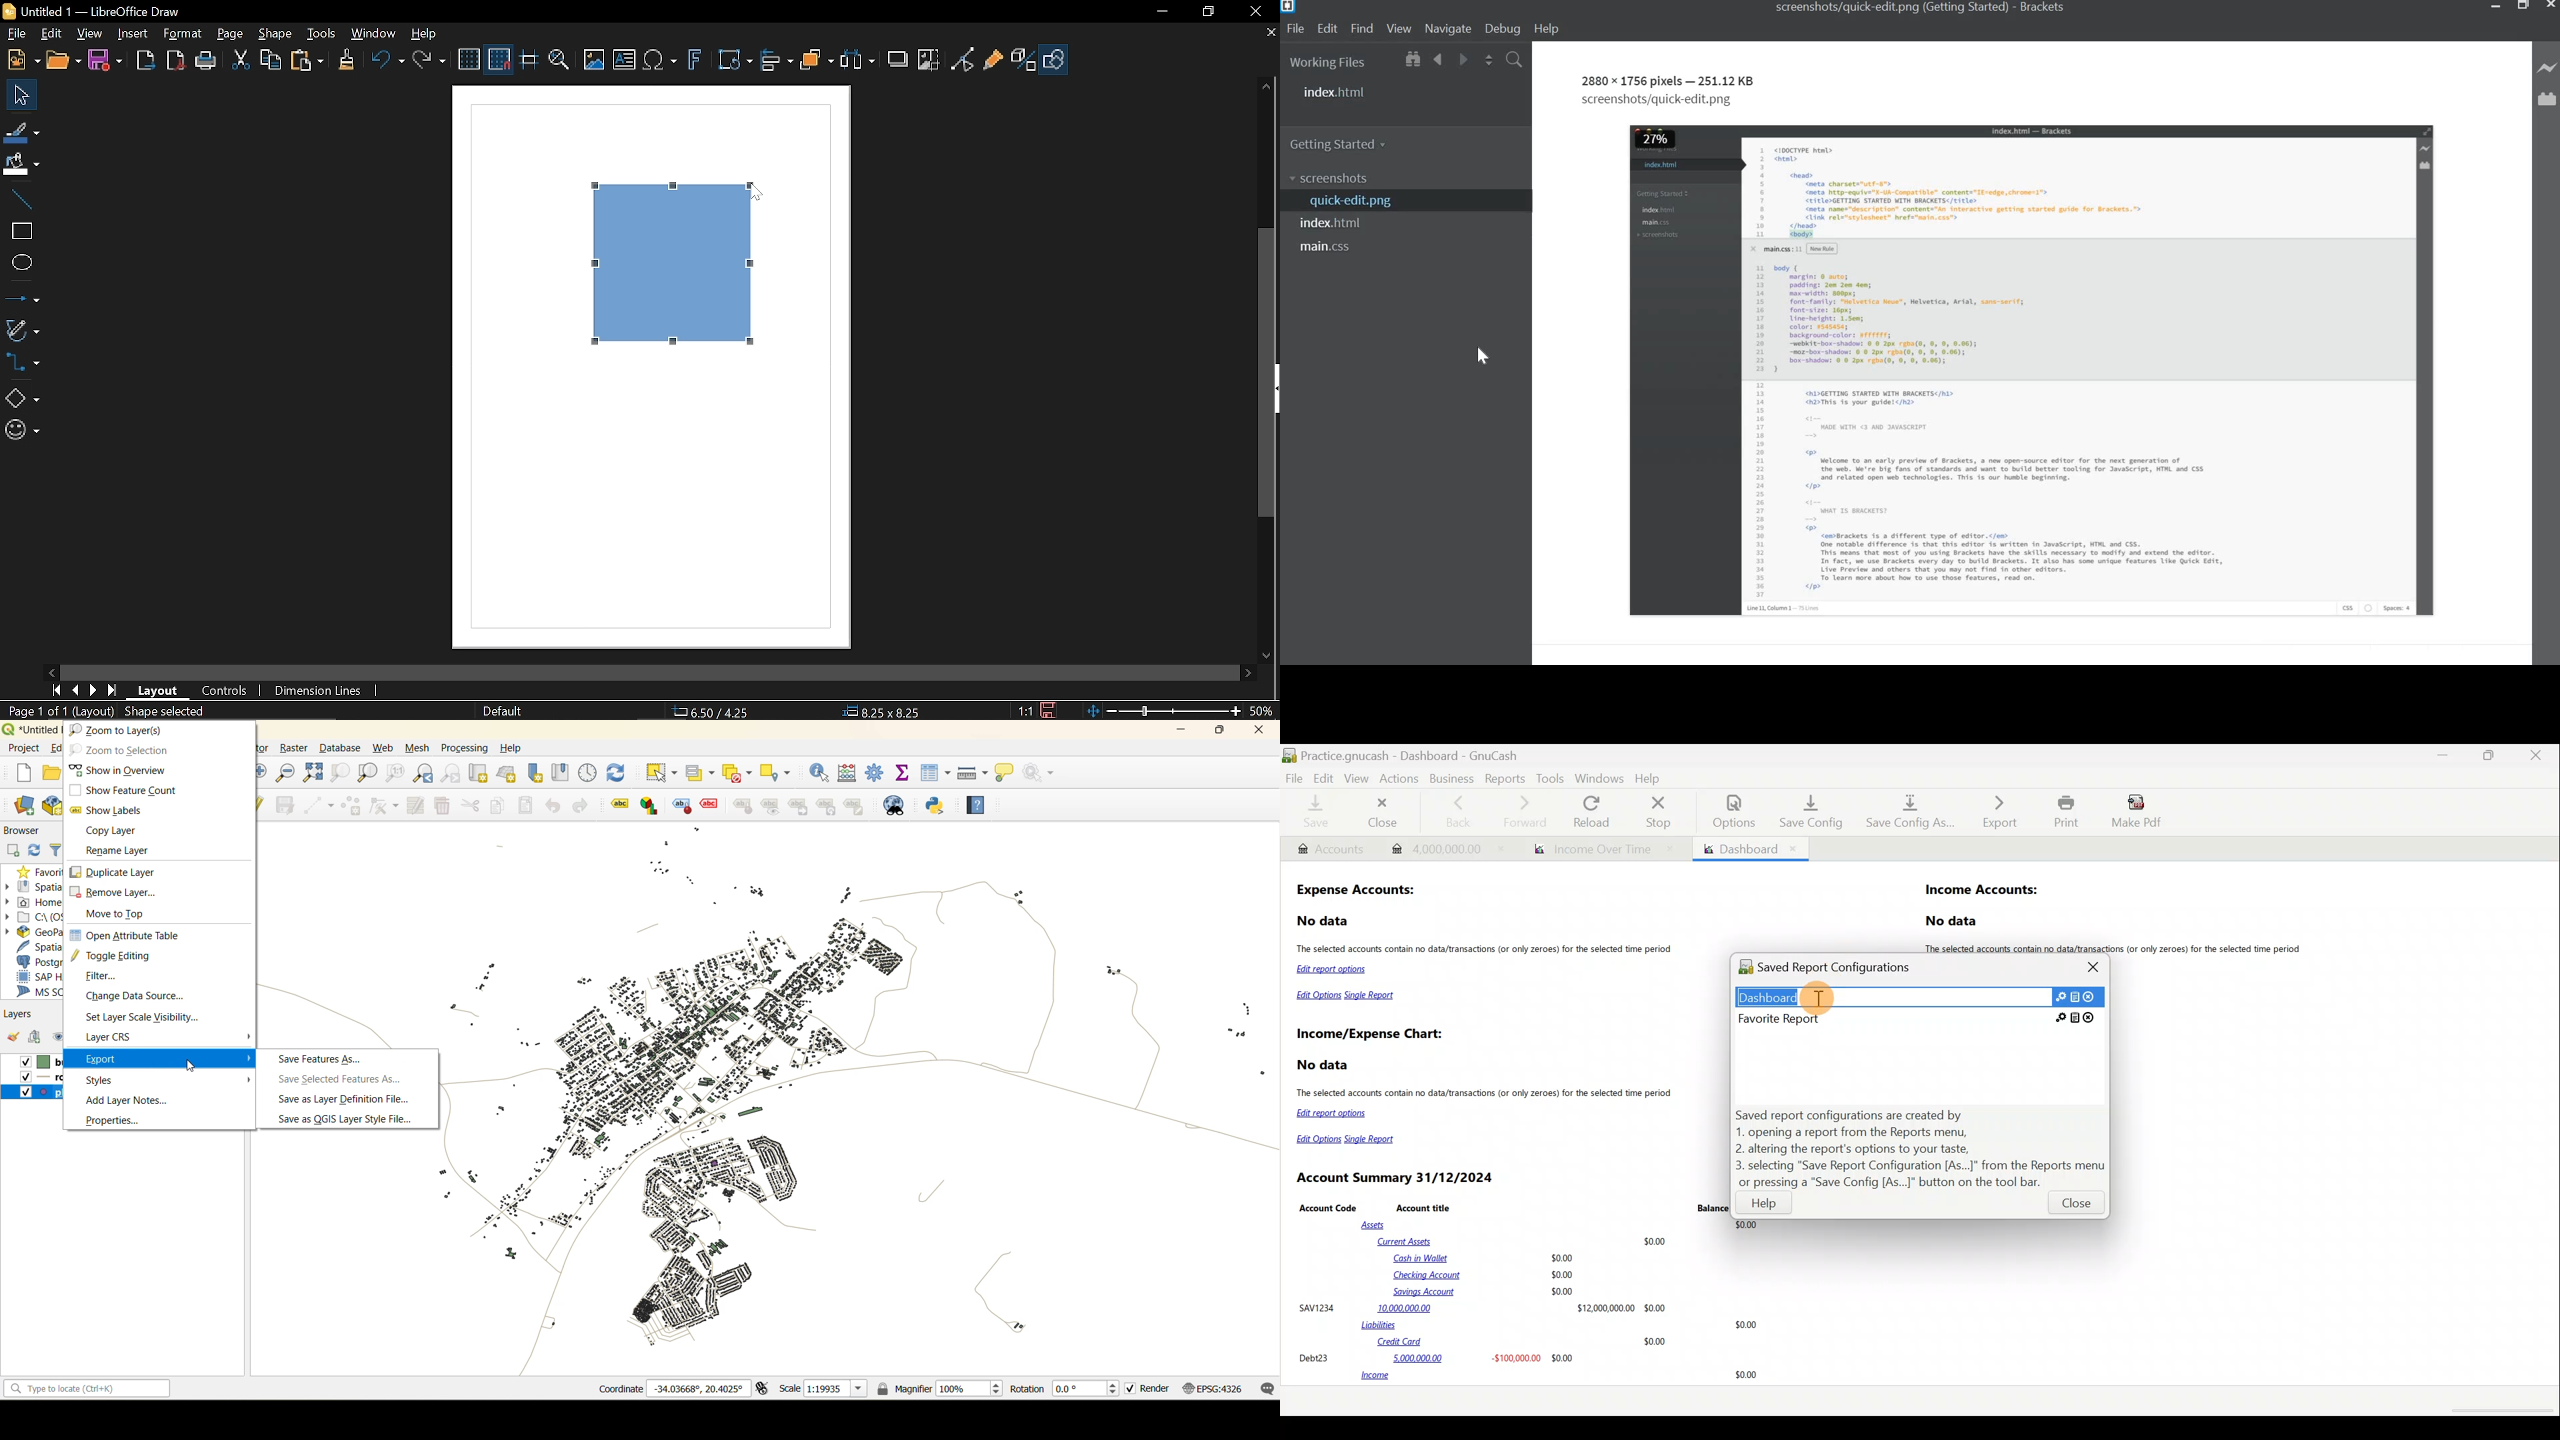 This screenshot has height=1456, width=2576. Describe the element at coordinates (1659, 101) in the screenshot. I see `screenshots/quick-edit.png` at that location.